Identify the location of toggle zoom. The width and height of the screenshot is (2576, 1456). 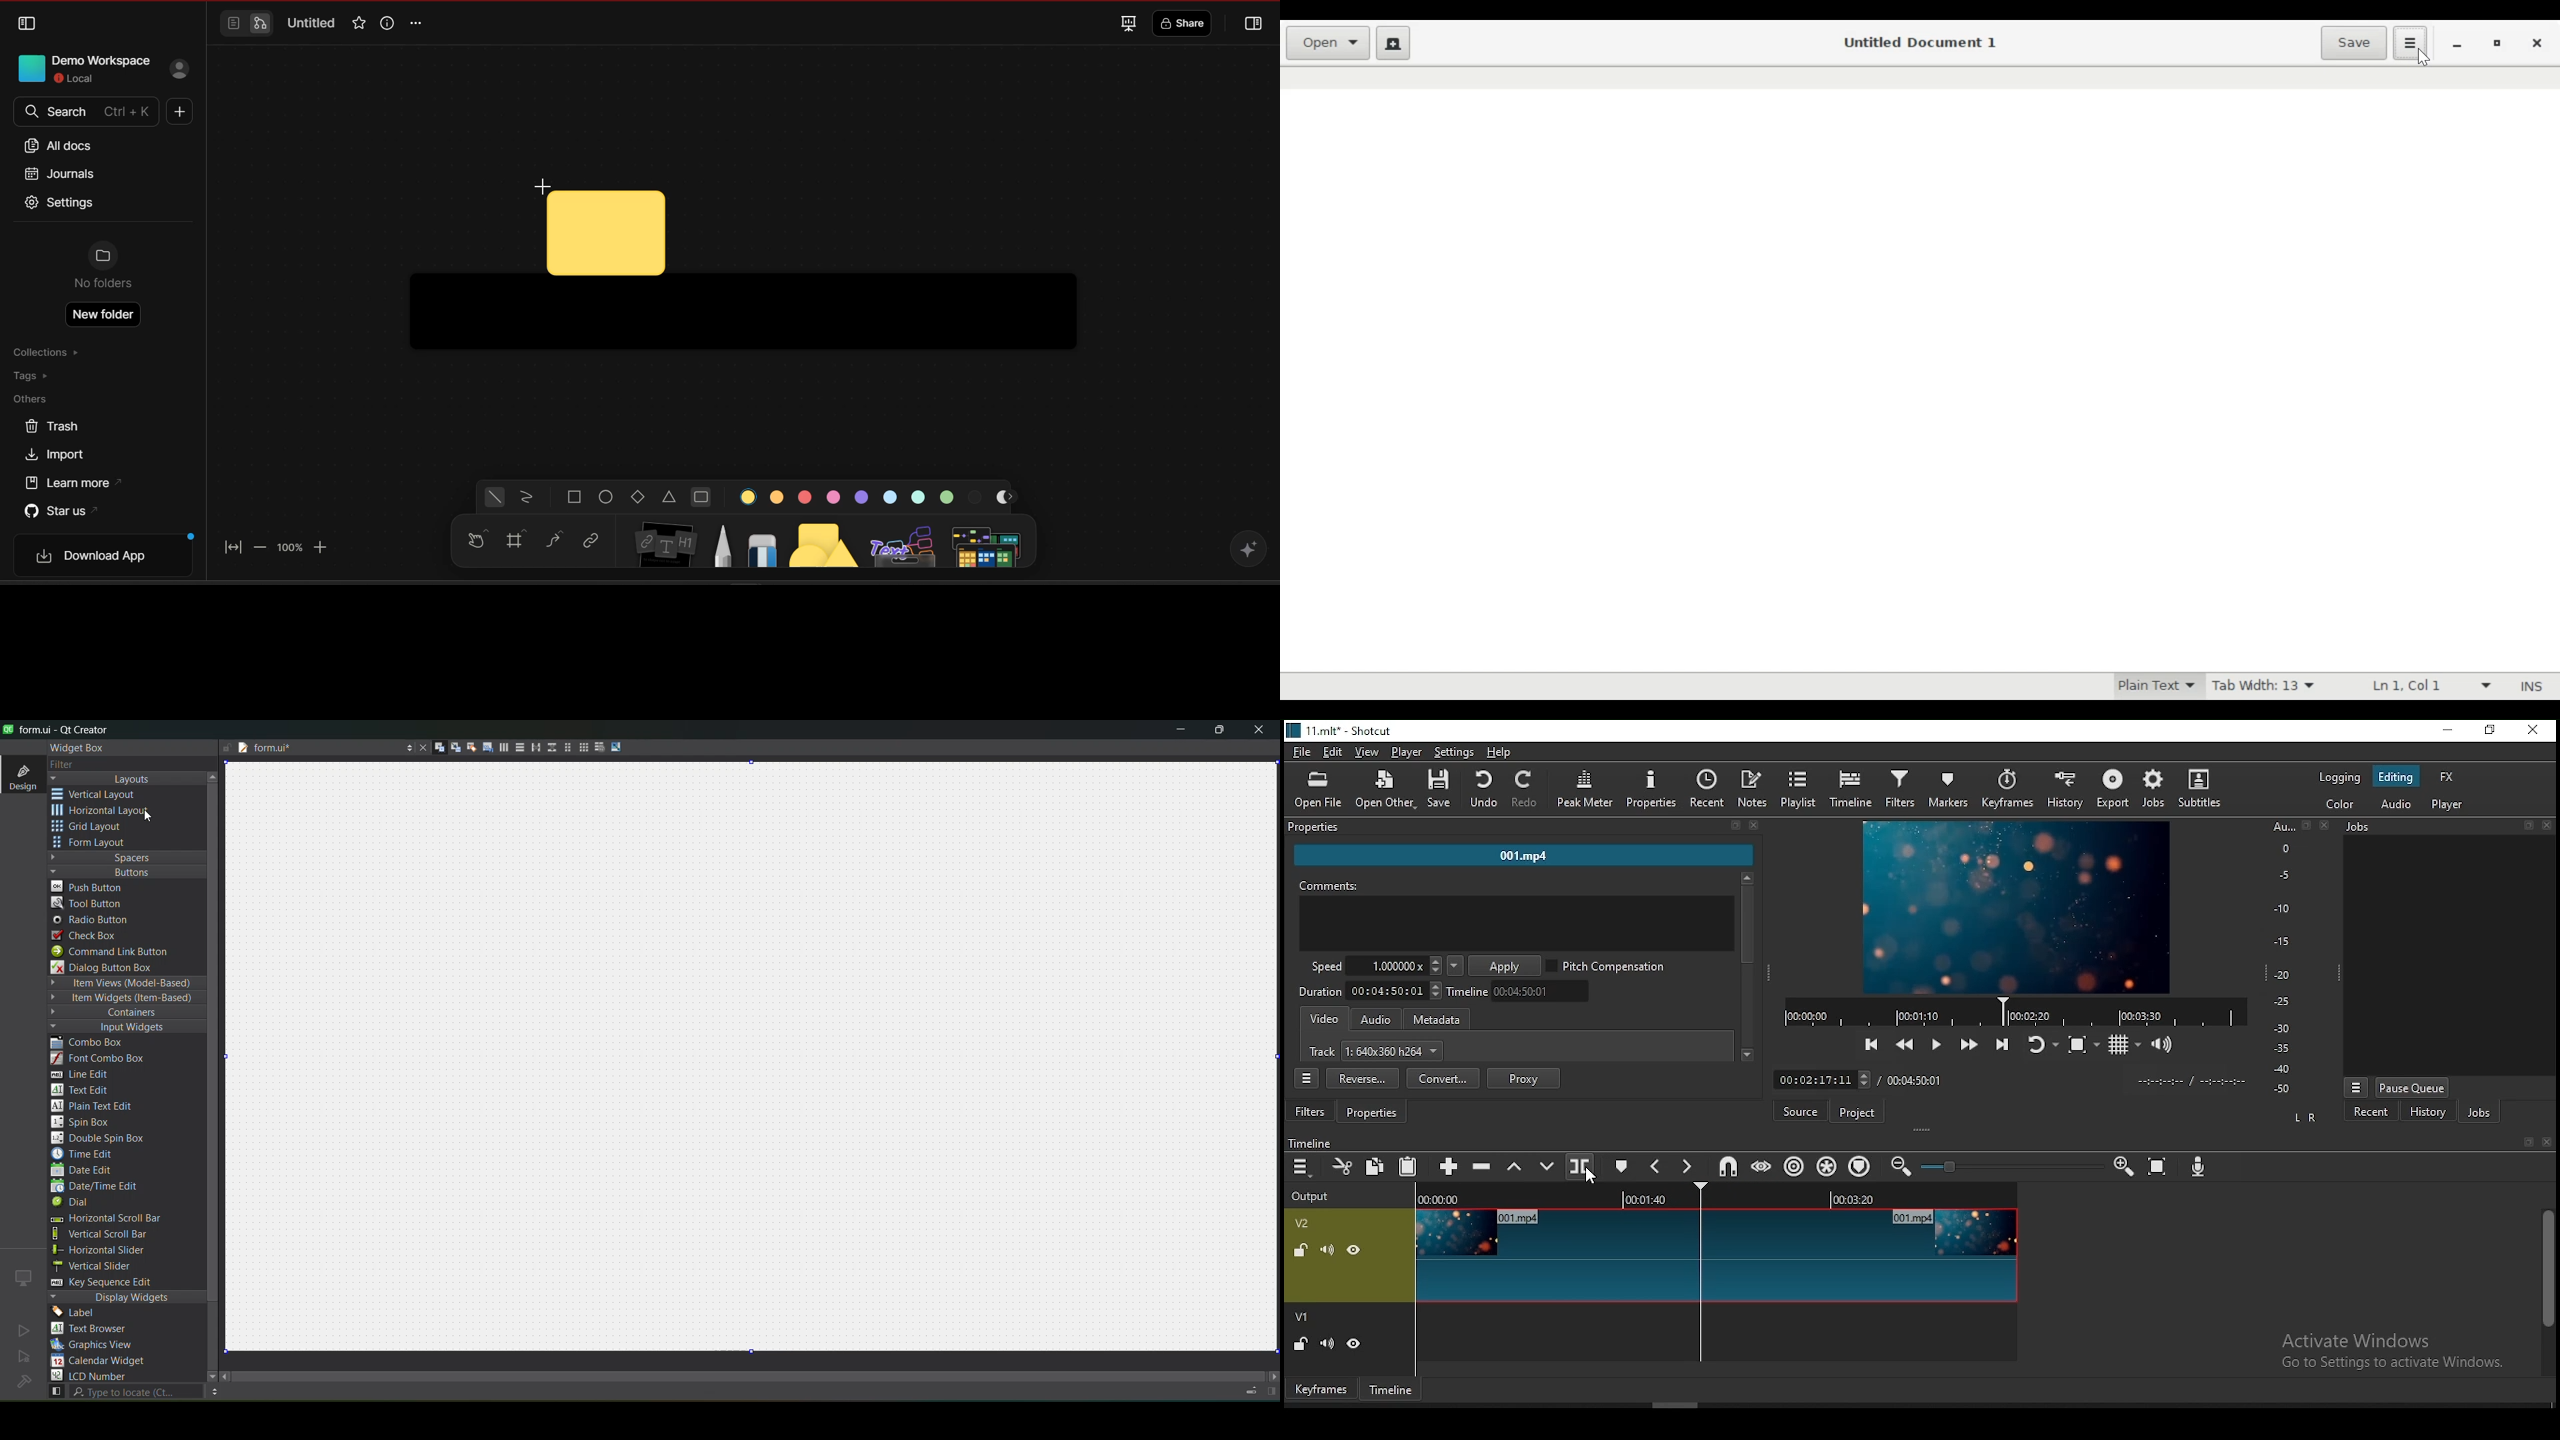
(2082, 1043).